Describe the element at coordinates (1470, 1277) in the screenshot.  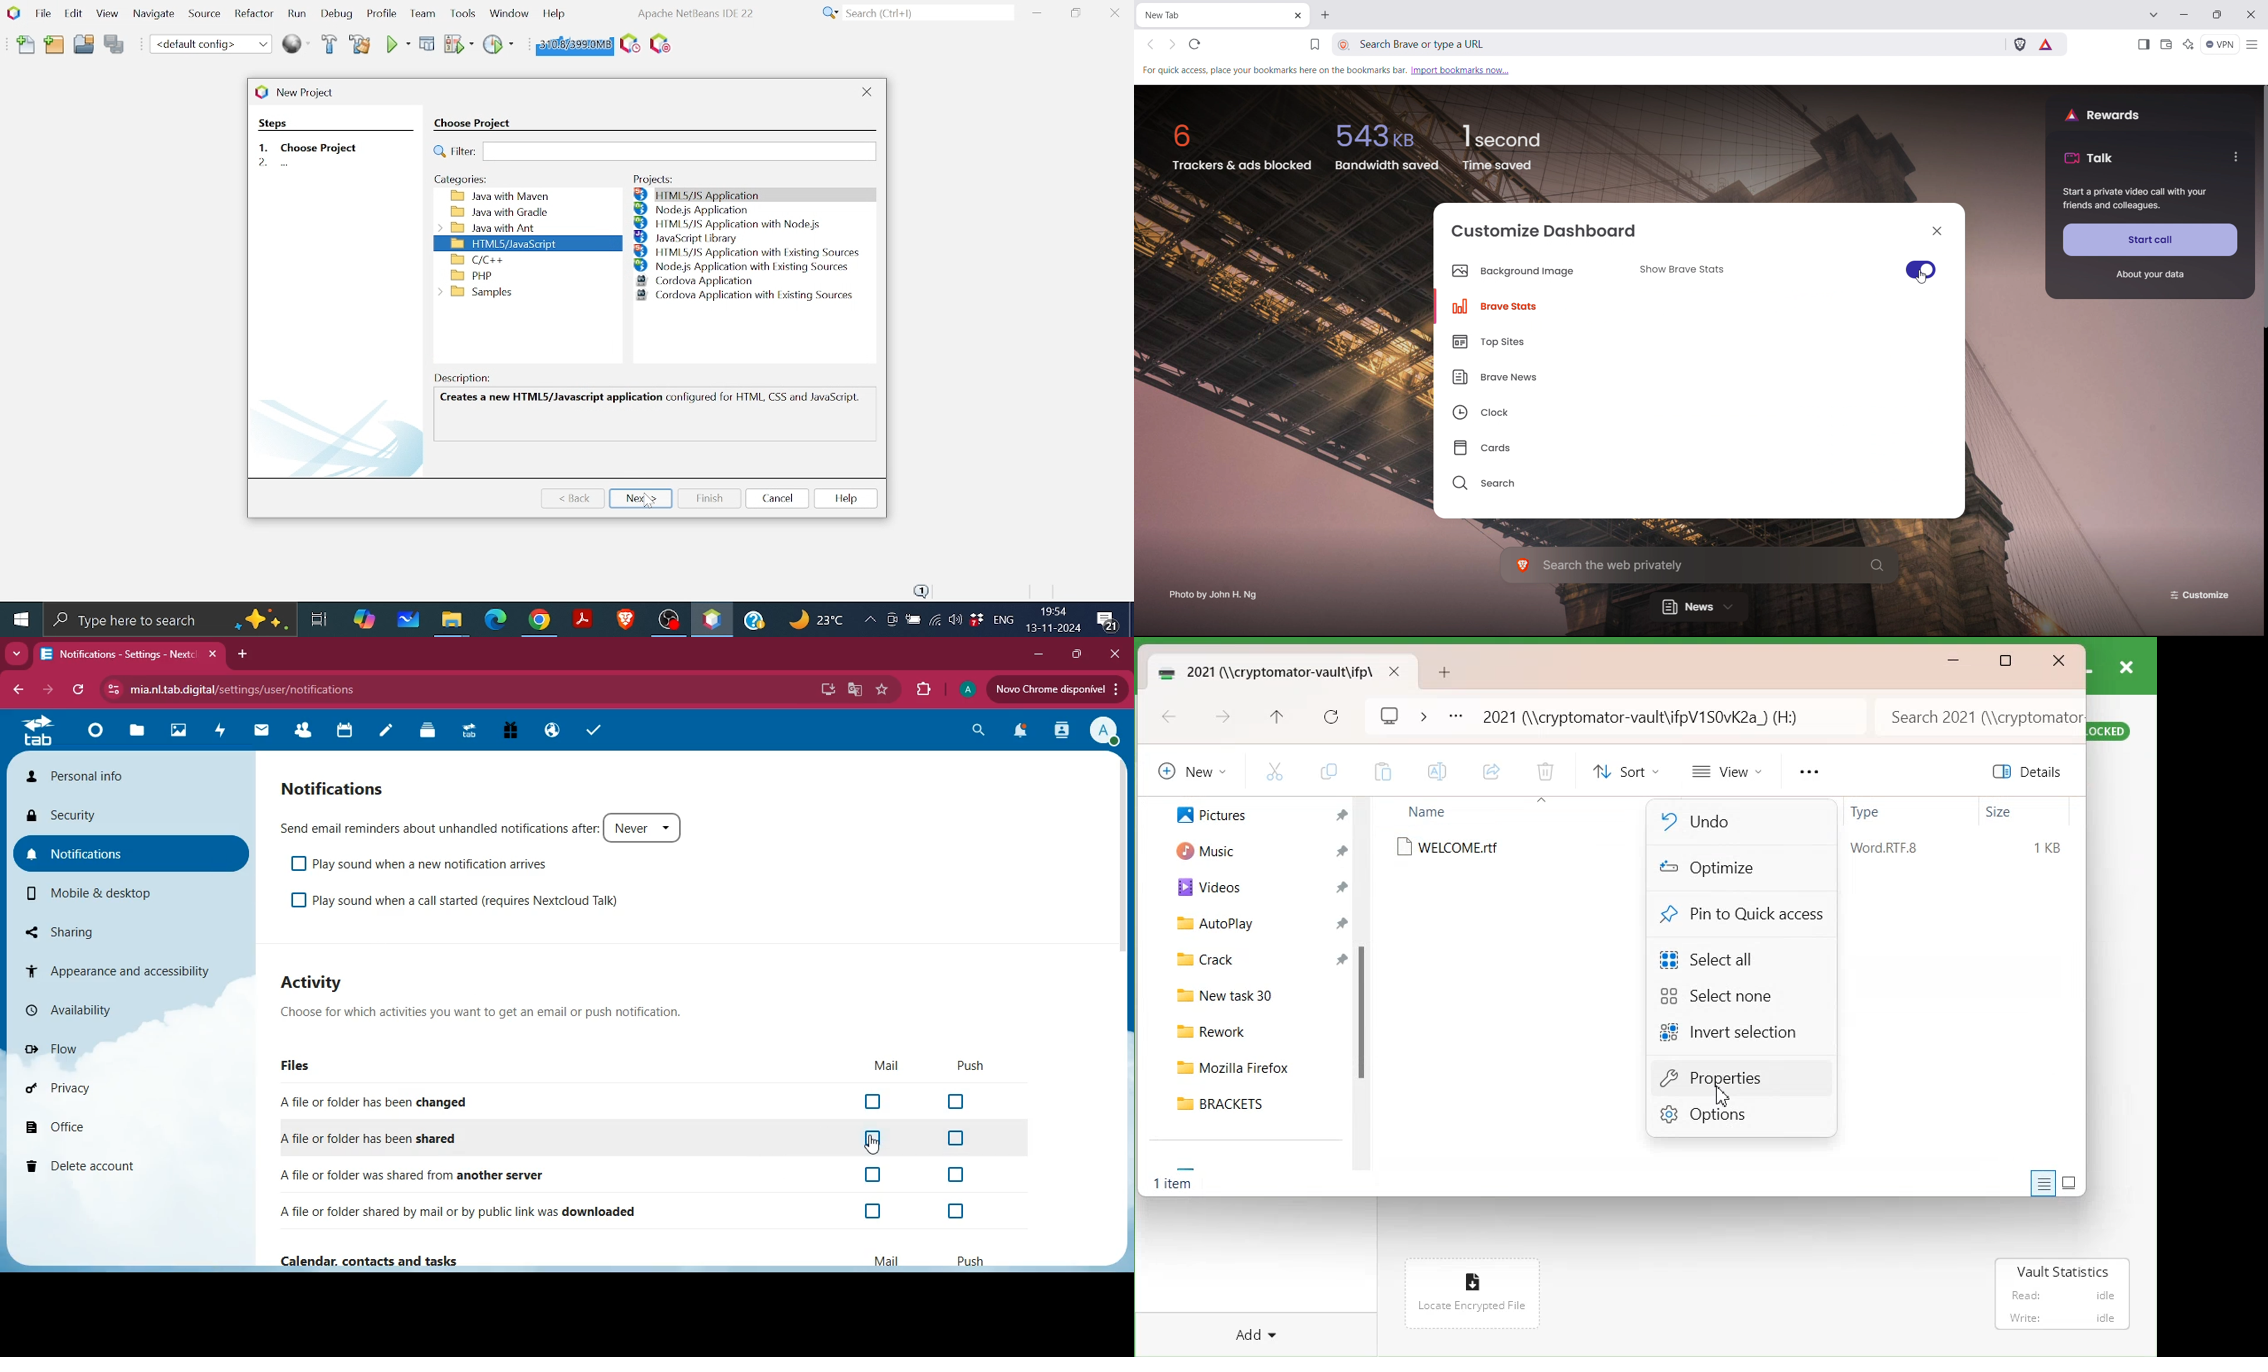
I see `File icon` at that location.